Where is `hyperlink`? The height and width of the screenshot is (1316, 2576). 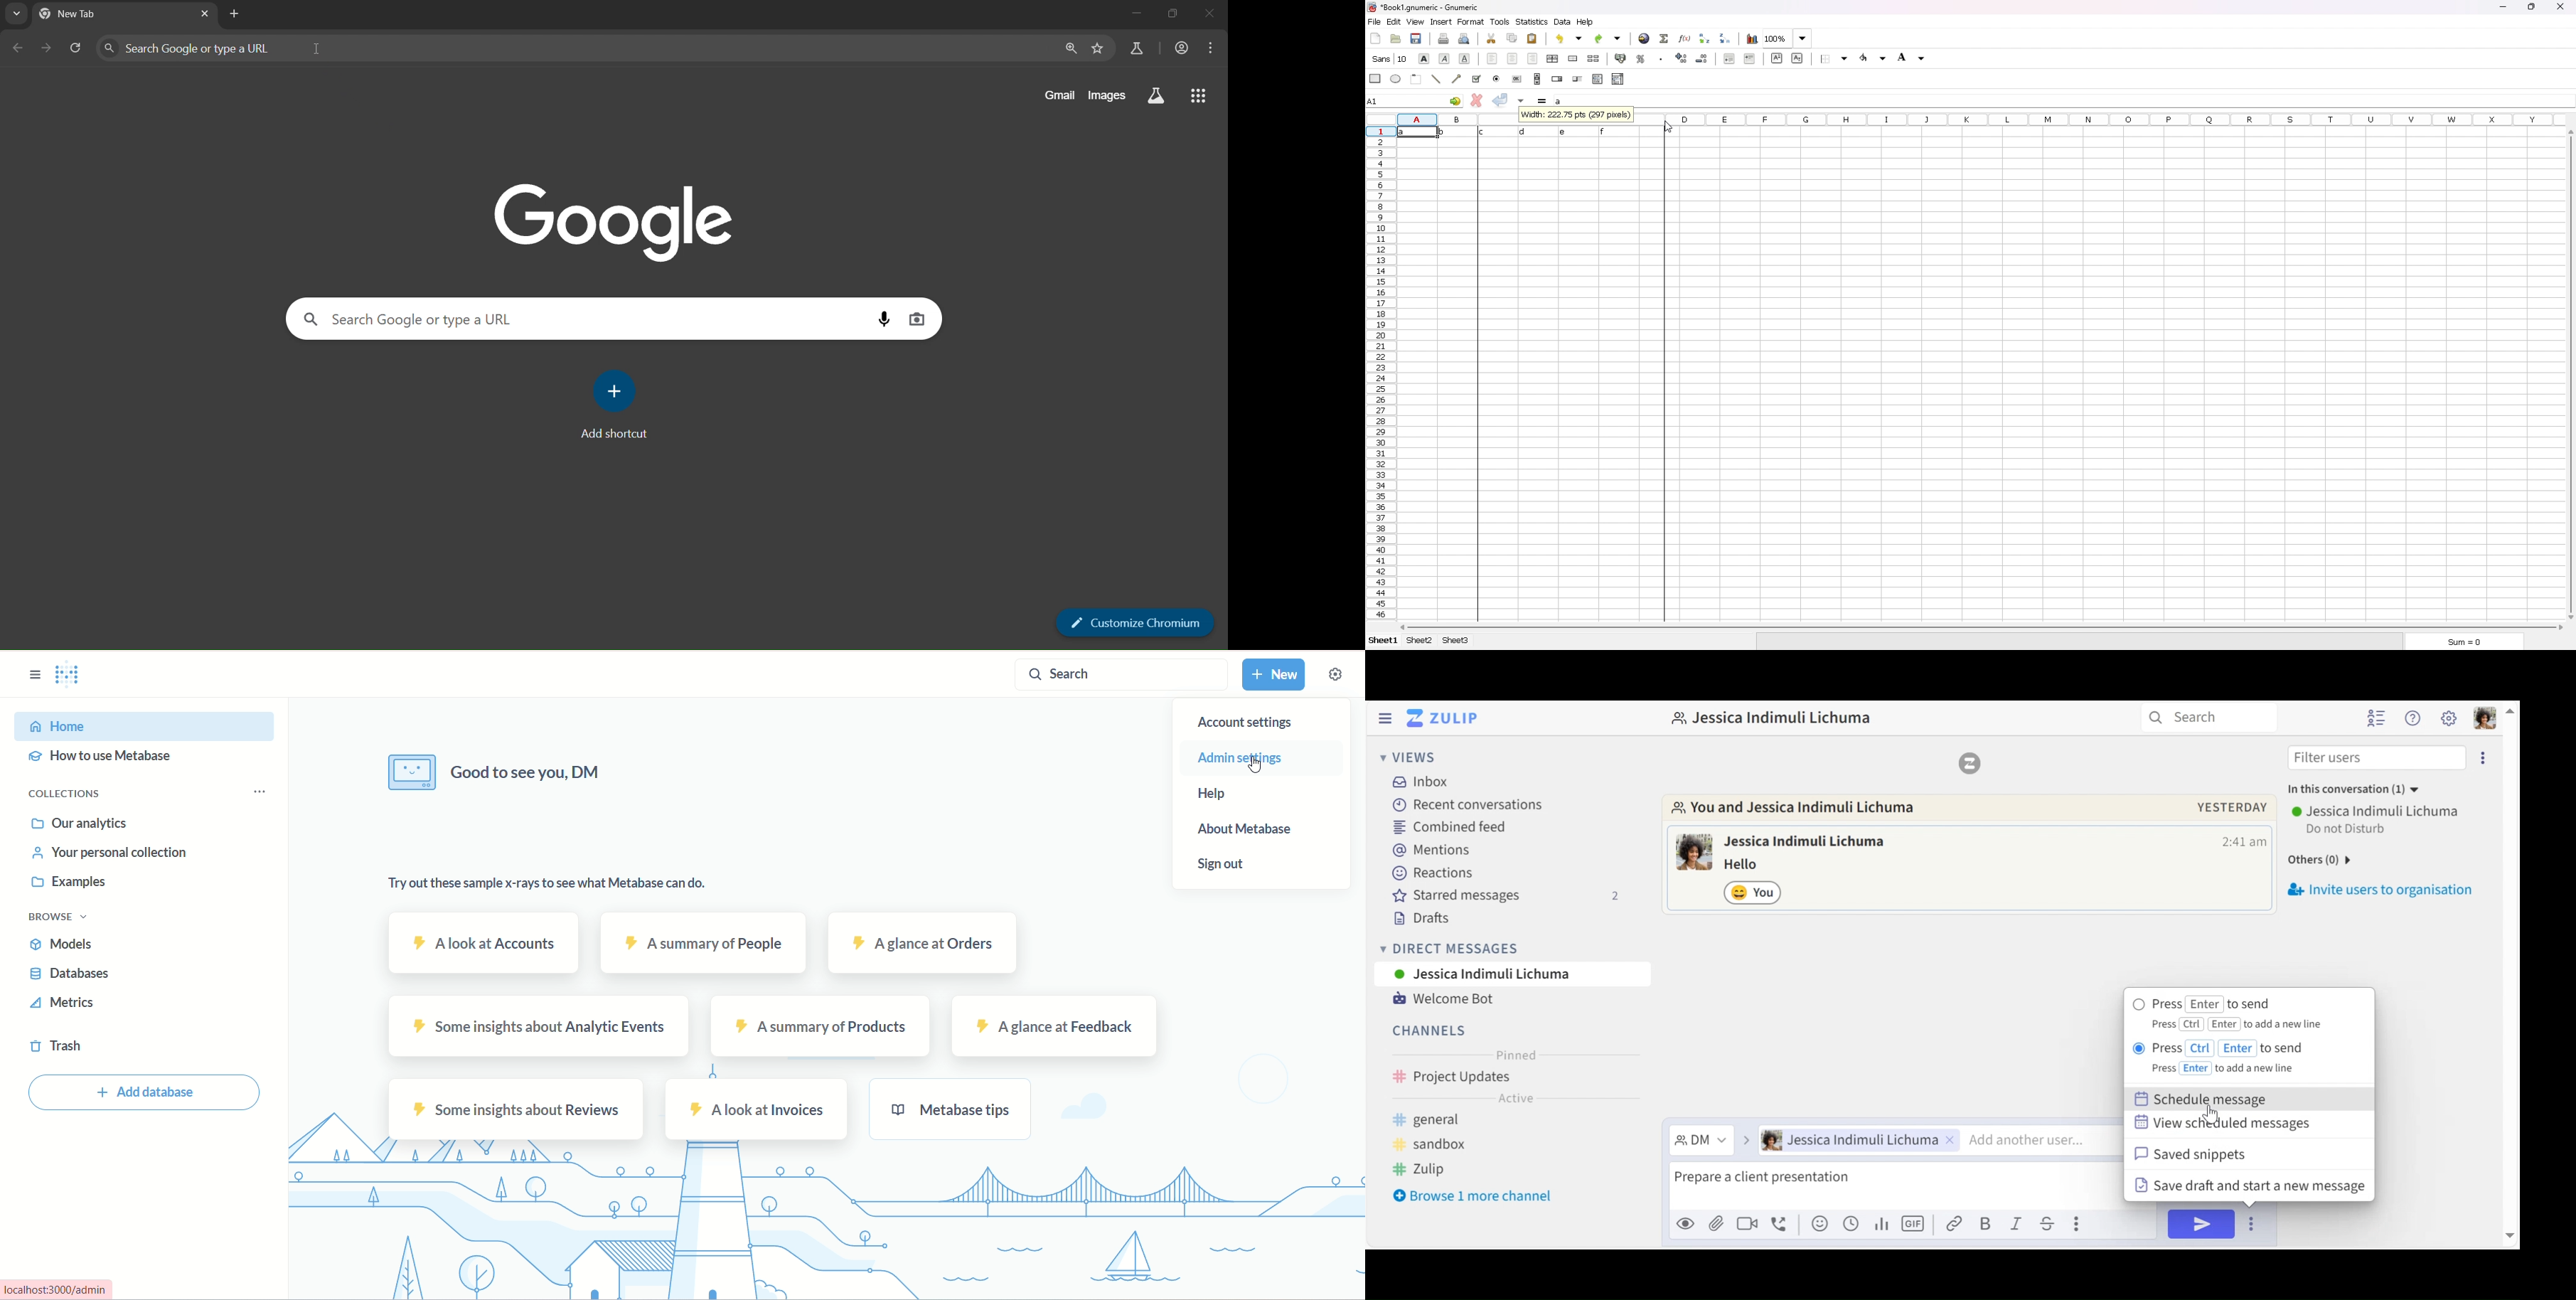 hyperlink is located at coordinates (1644, 38).